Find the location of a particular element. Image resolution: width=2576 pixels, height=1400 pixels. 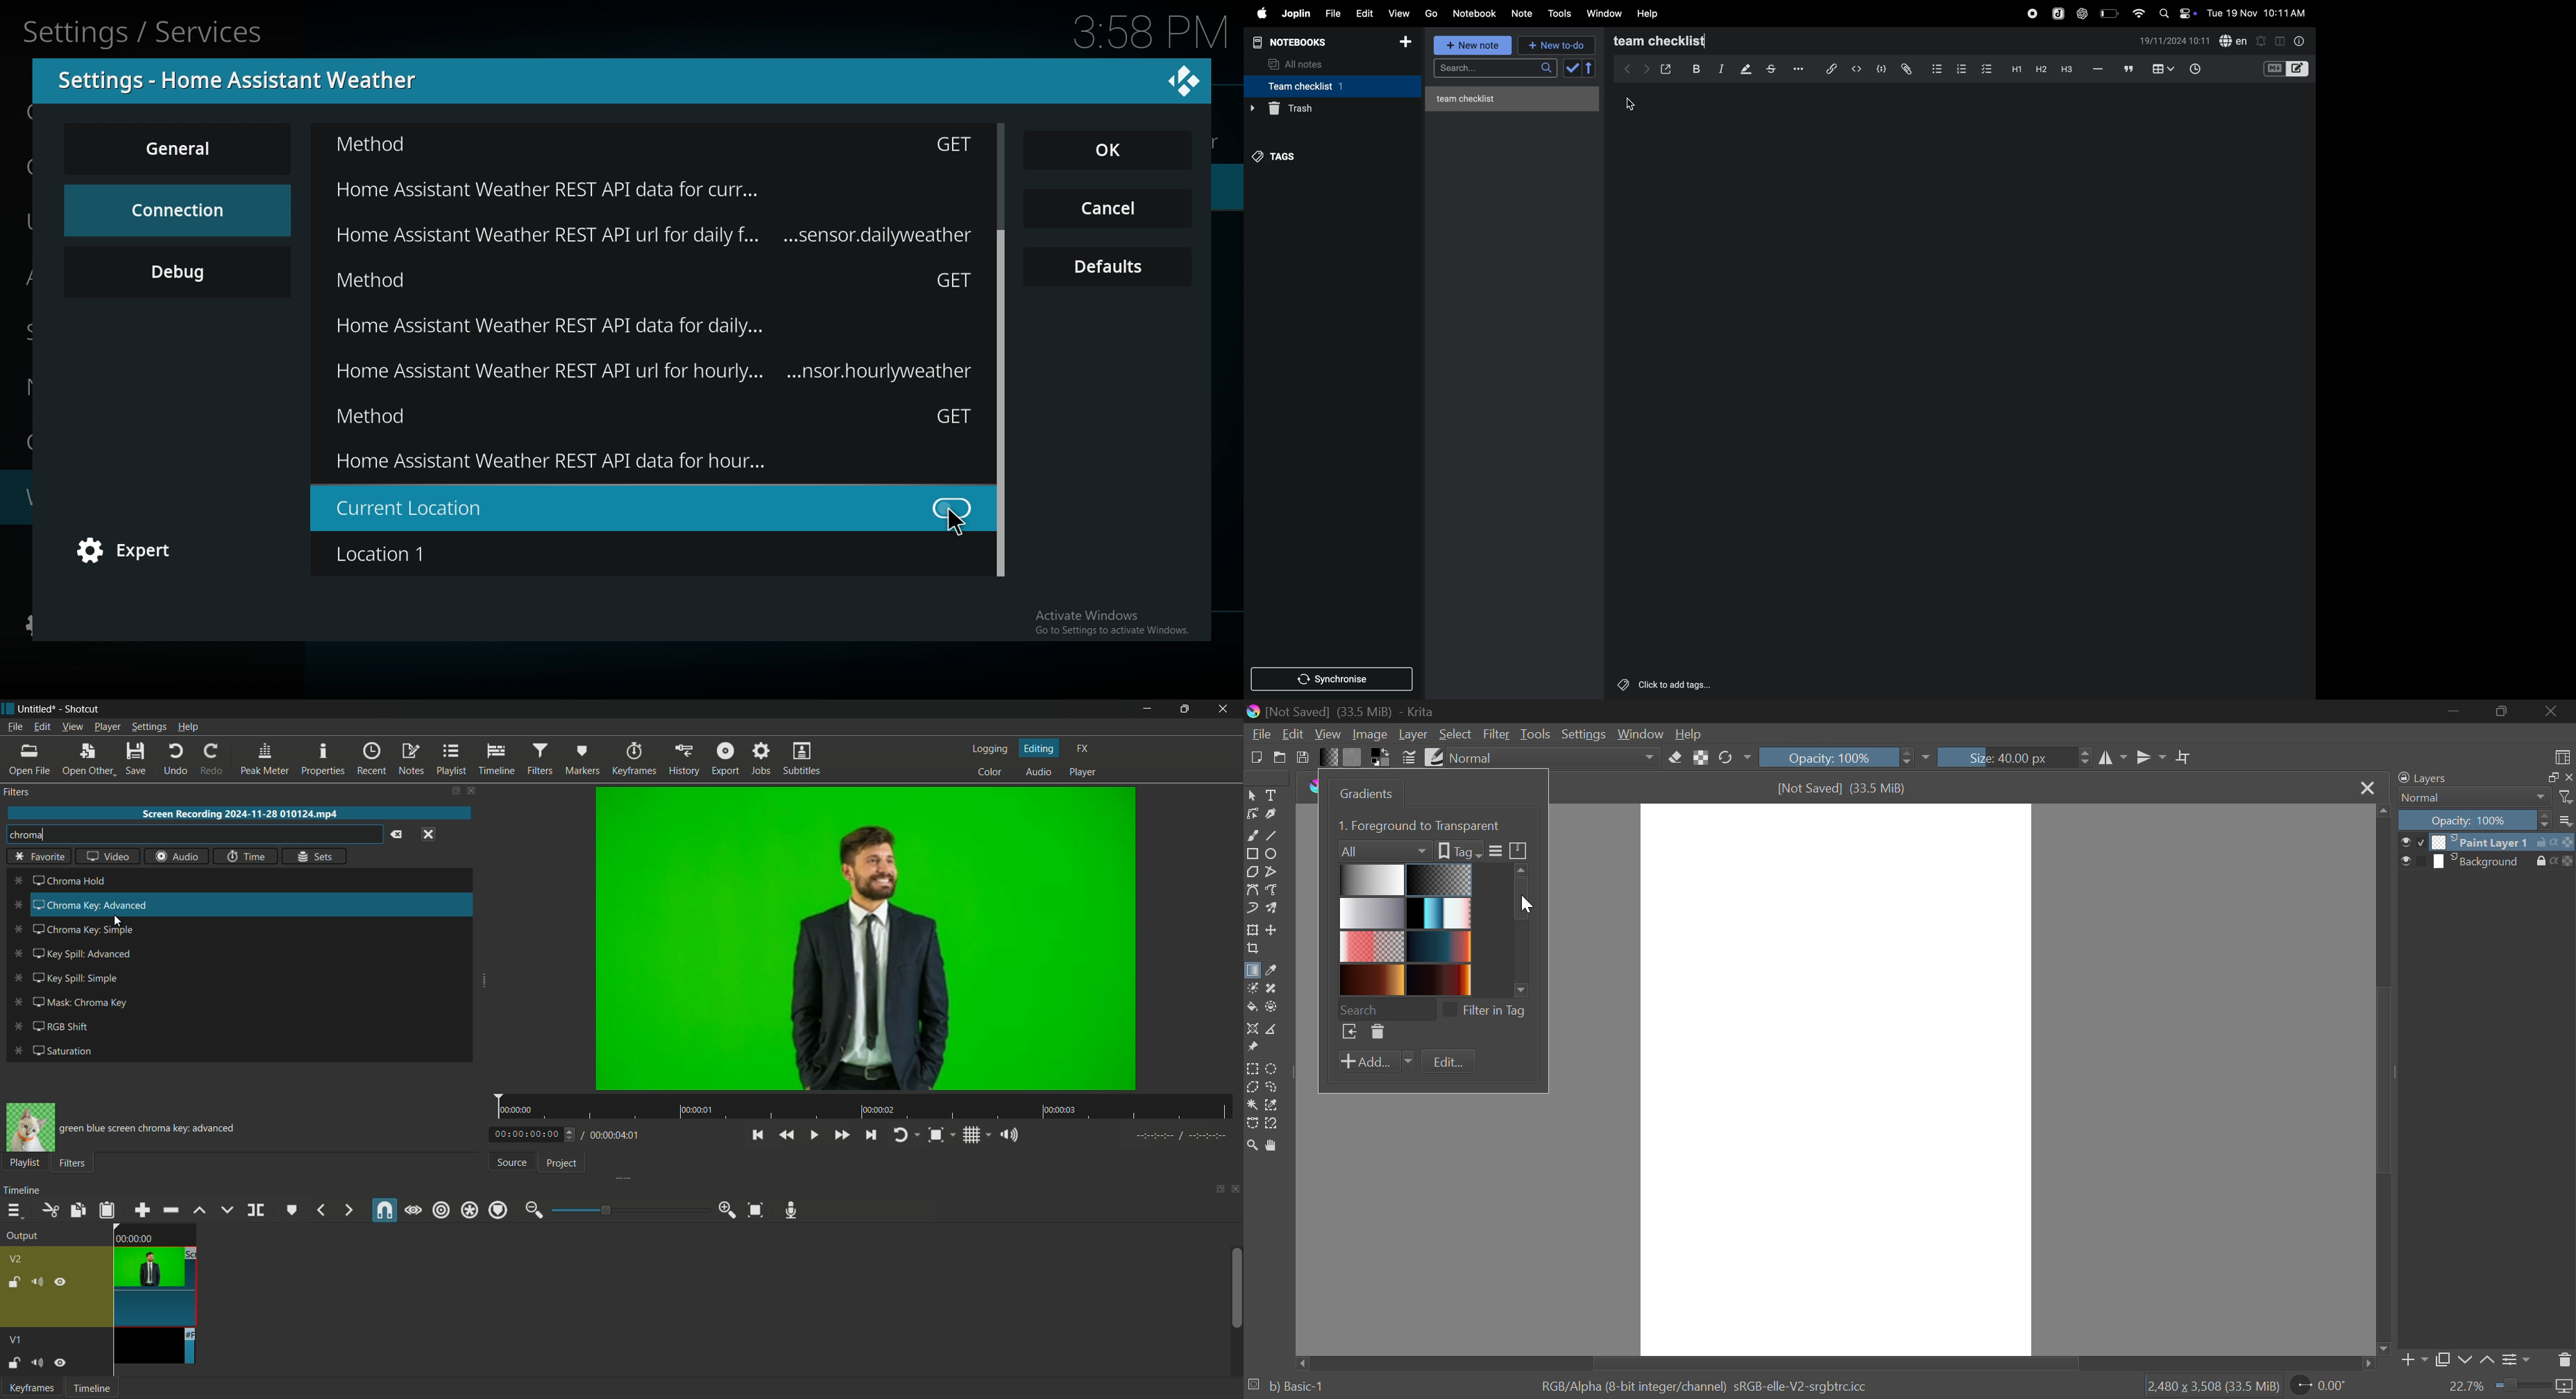

settings - home assistant weather is located at coordinates (245, 80).